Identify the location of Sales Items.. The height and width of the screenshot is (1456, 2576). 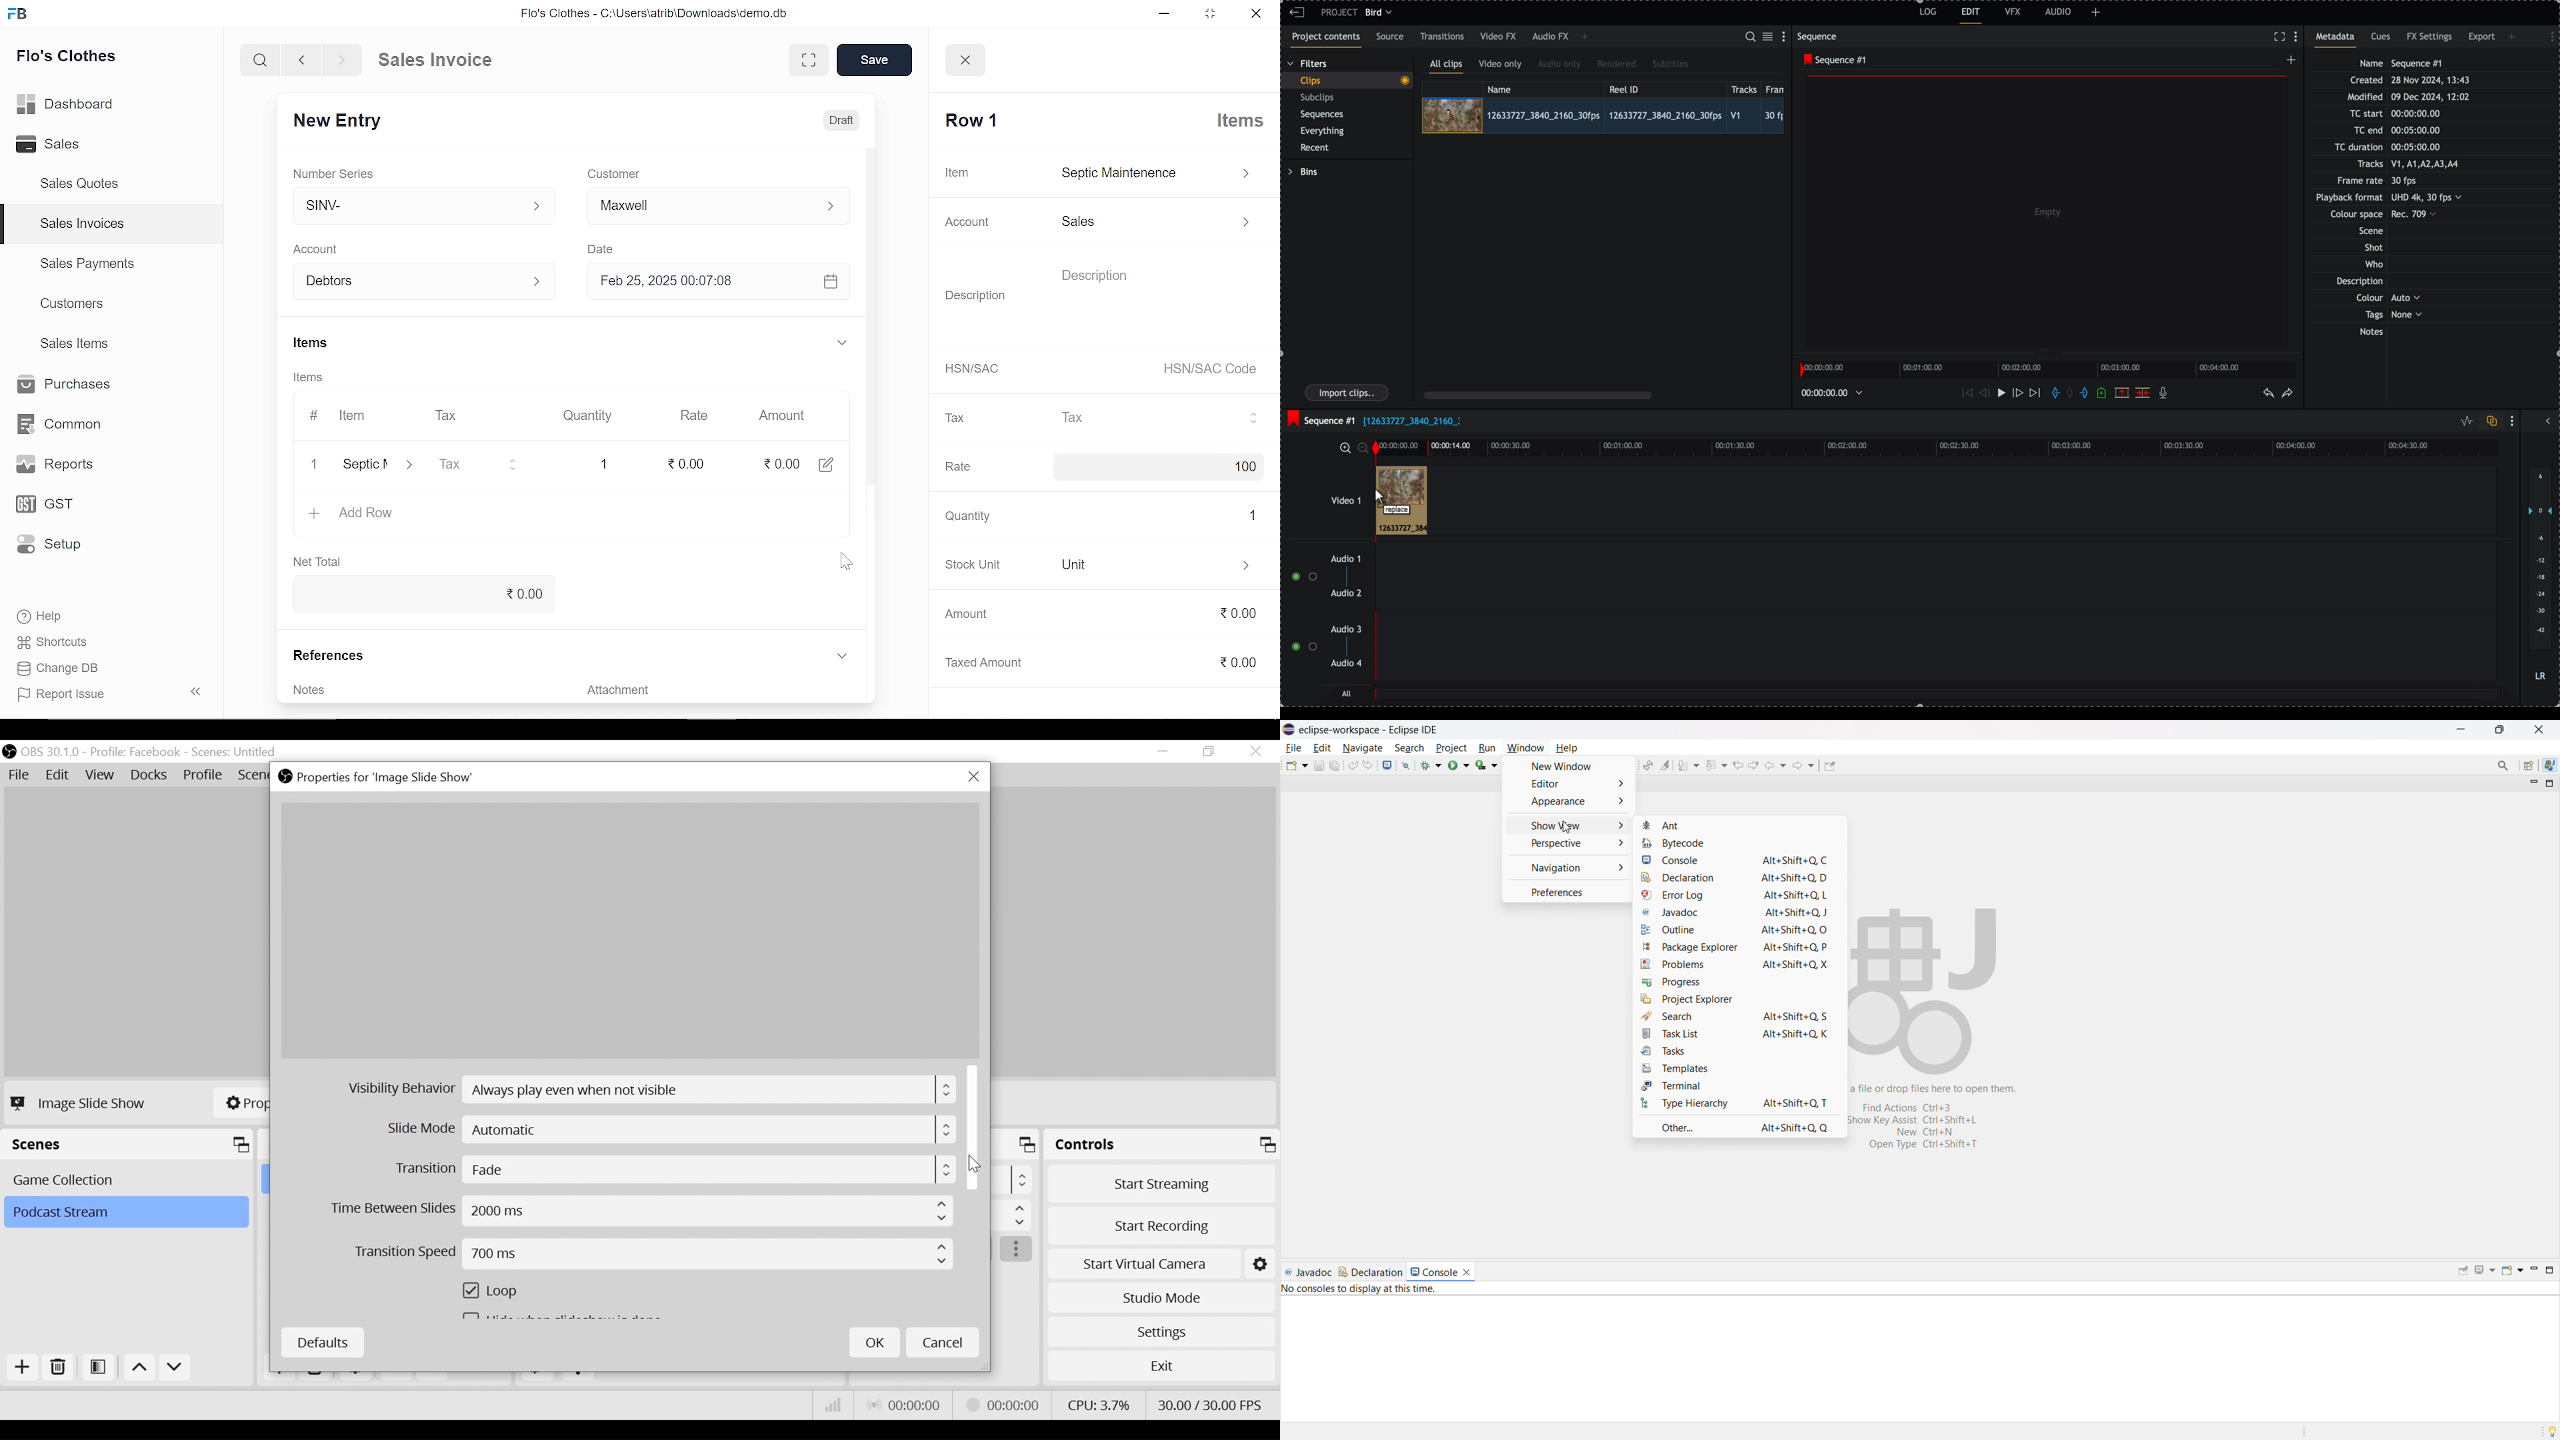
(76, 345).